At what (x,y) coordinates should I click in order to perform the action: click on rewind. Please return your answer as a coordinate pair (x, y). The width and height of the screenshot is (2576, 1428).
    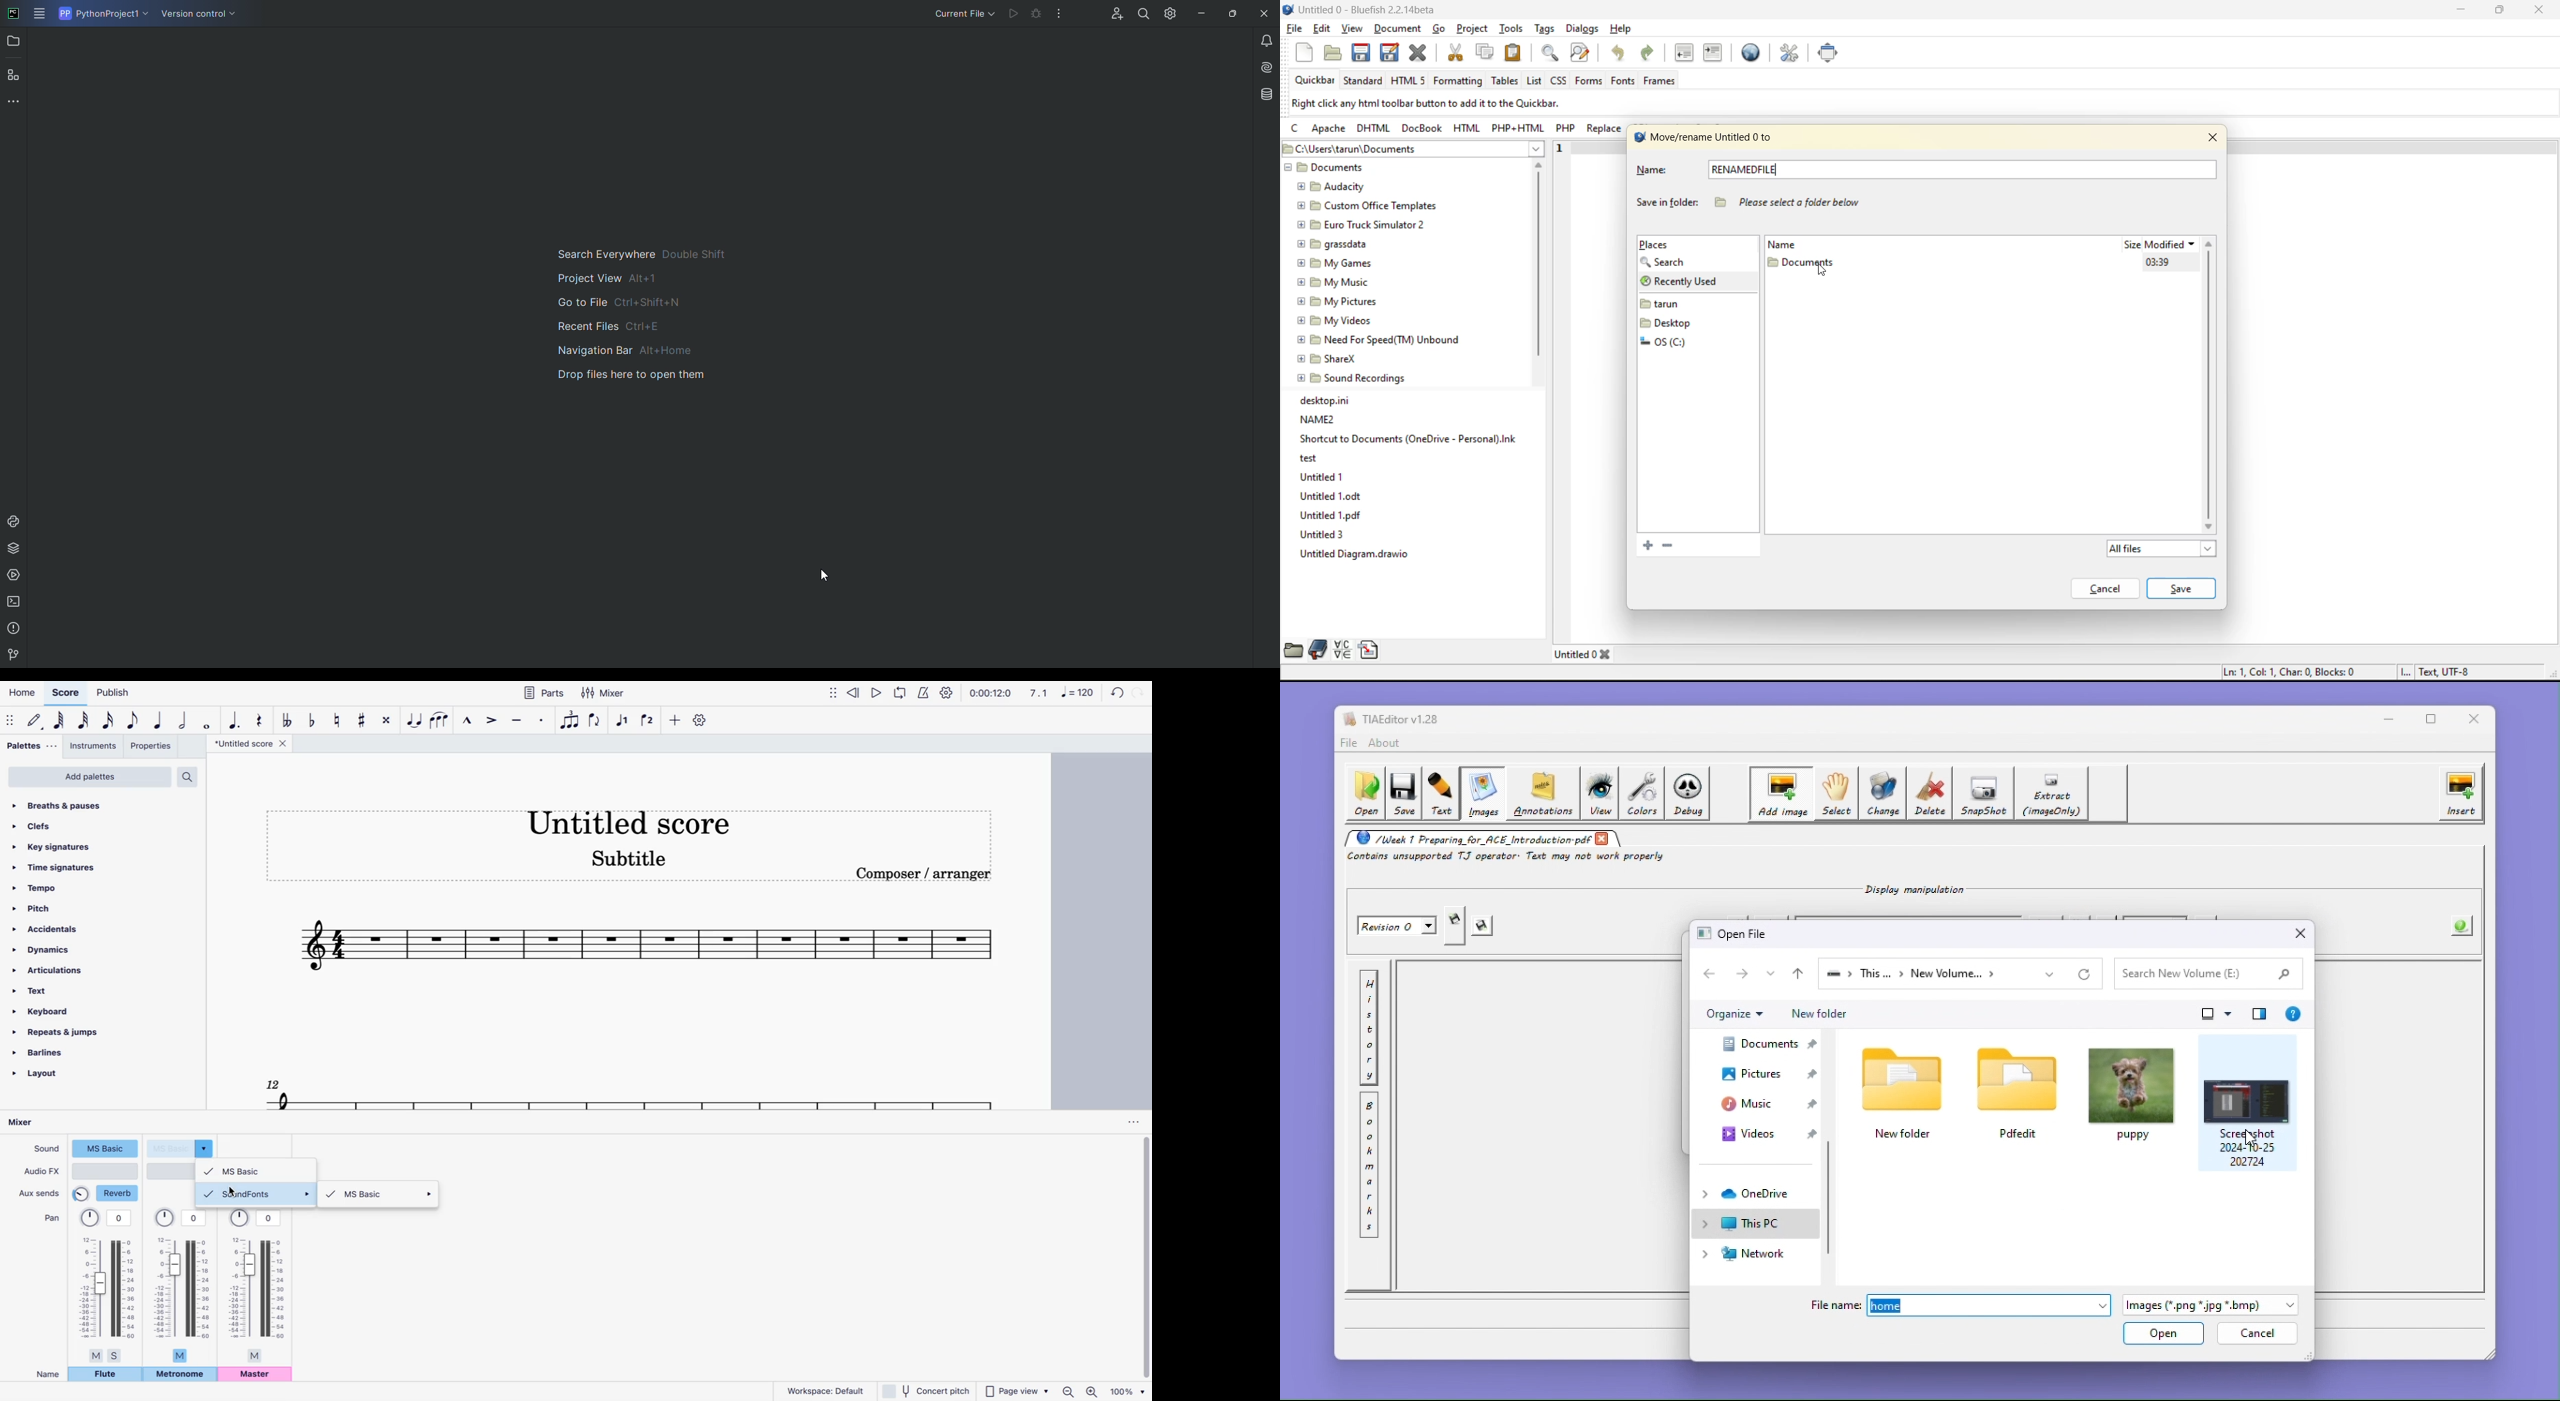
    Looking at the image, I should click on (854, 695).